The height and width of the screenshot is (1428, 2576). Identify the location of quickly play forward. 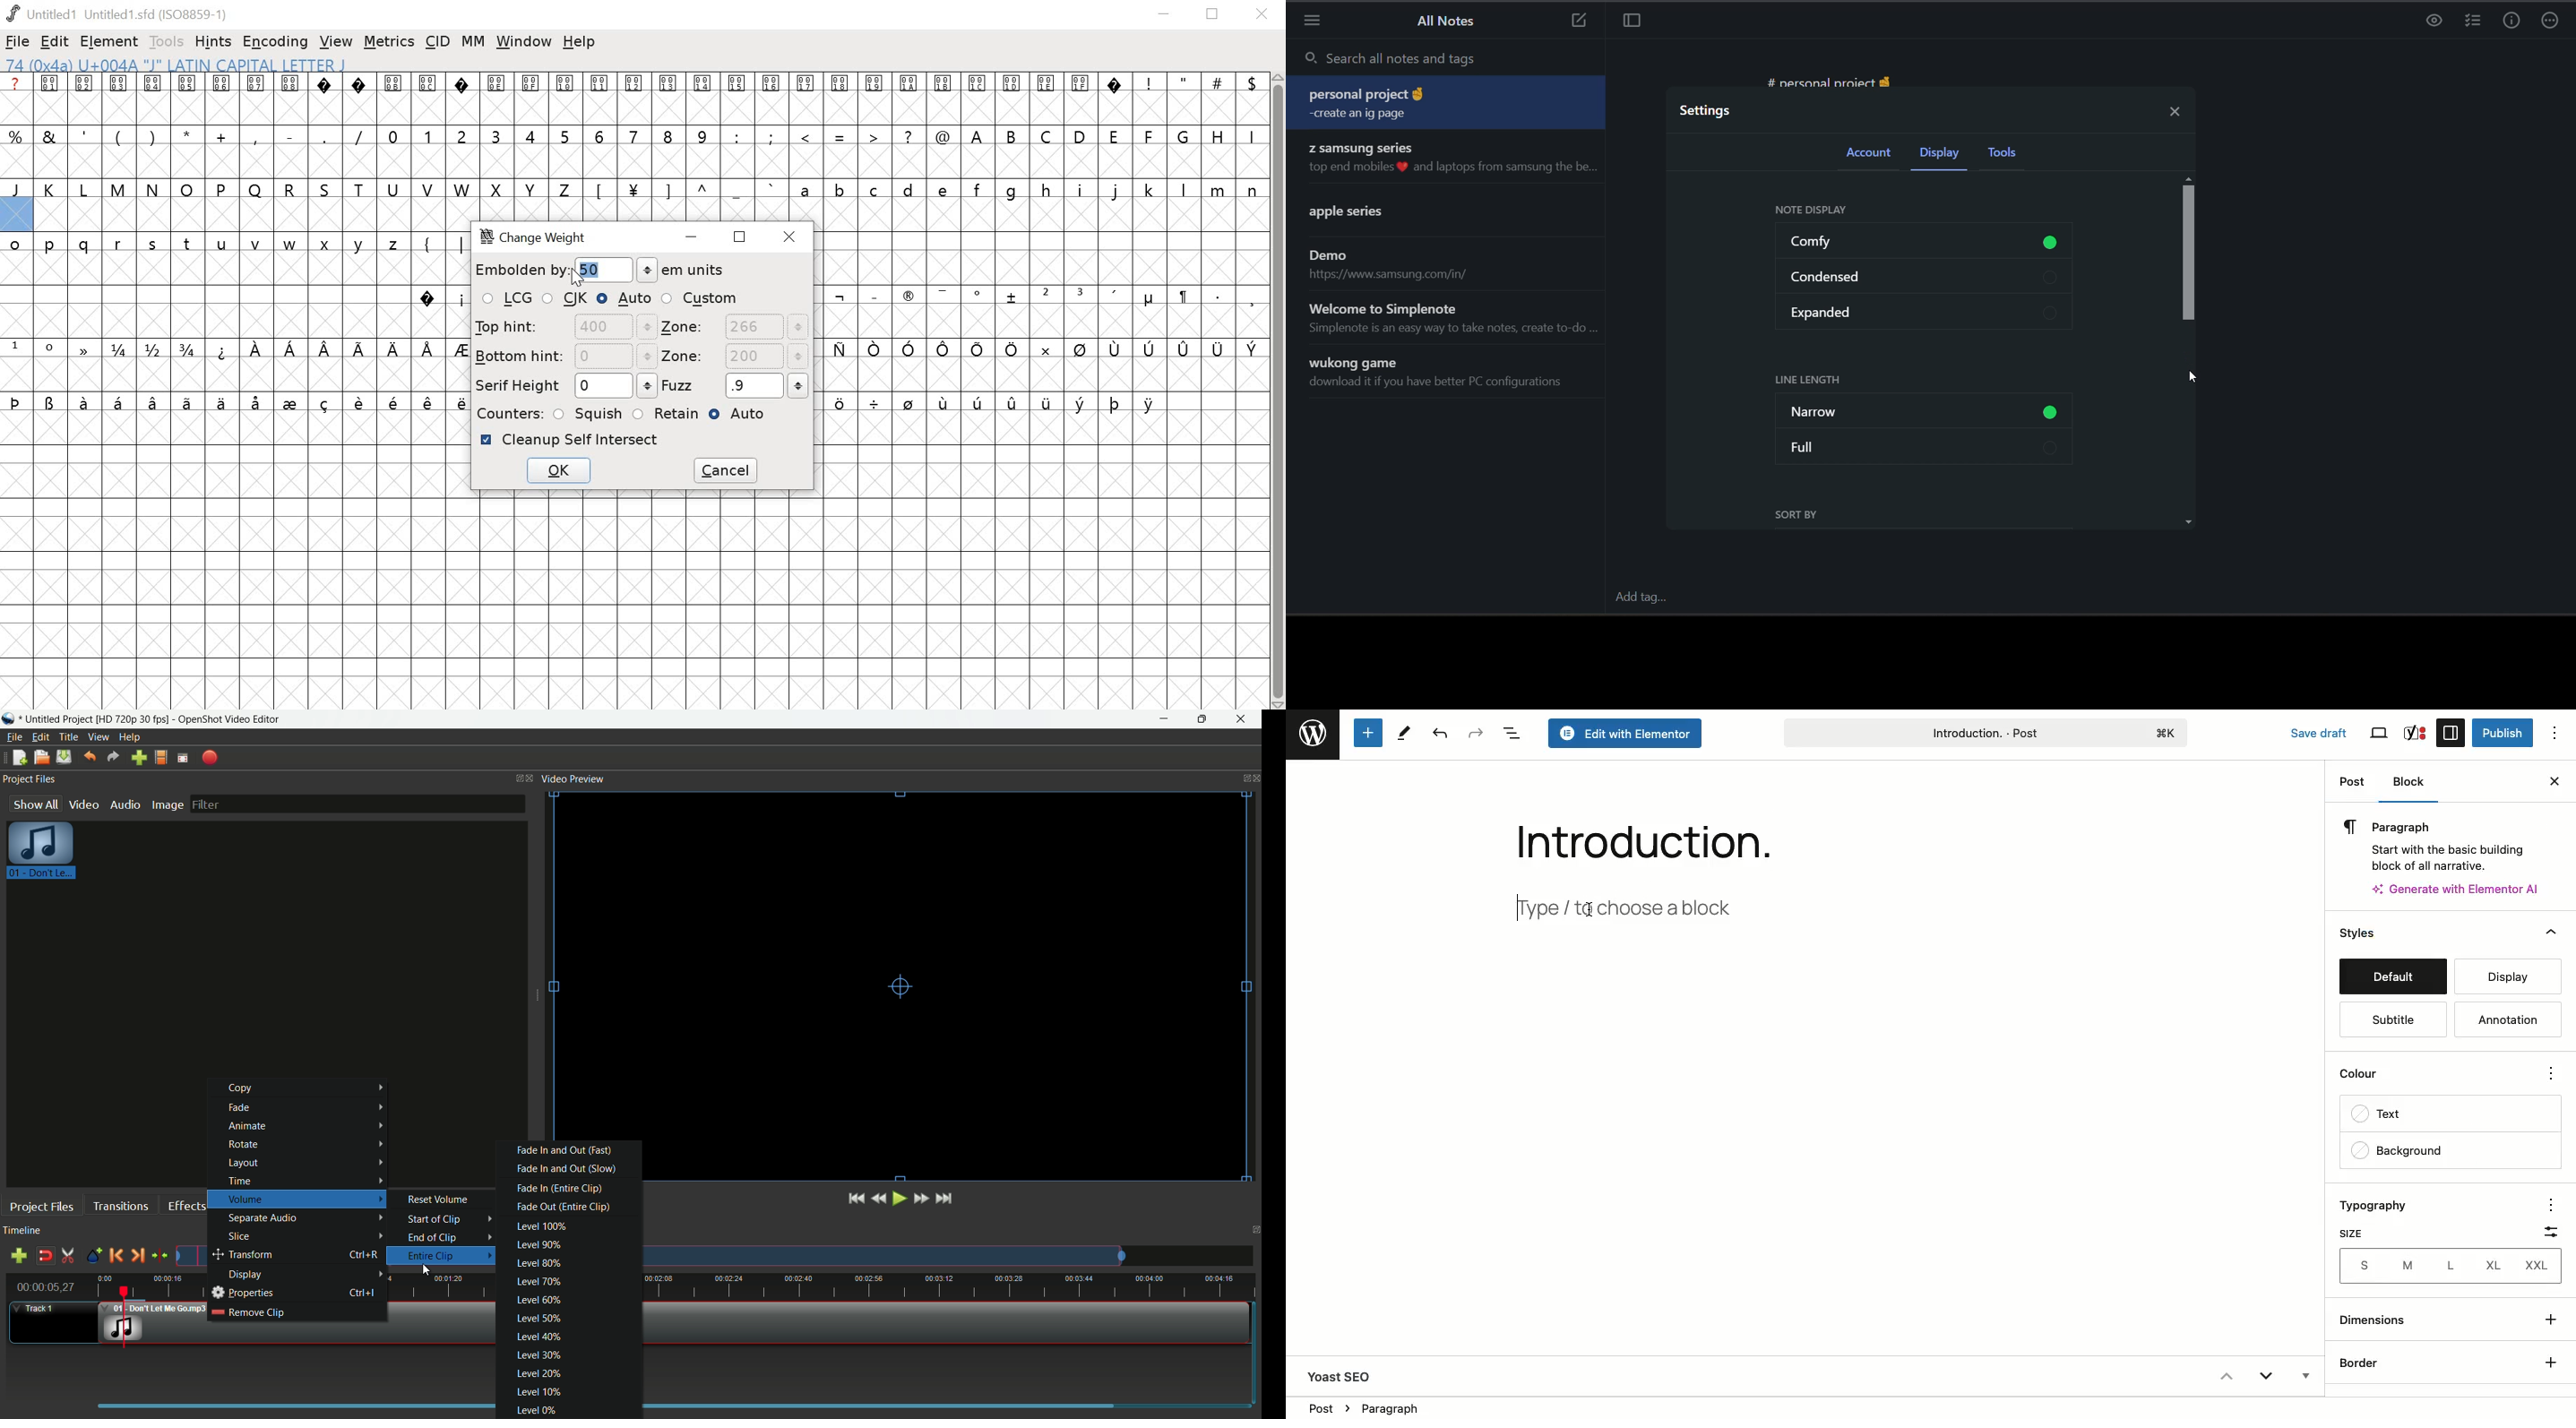
(921, 1198).